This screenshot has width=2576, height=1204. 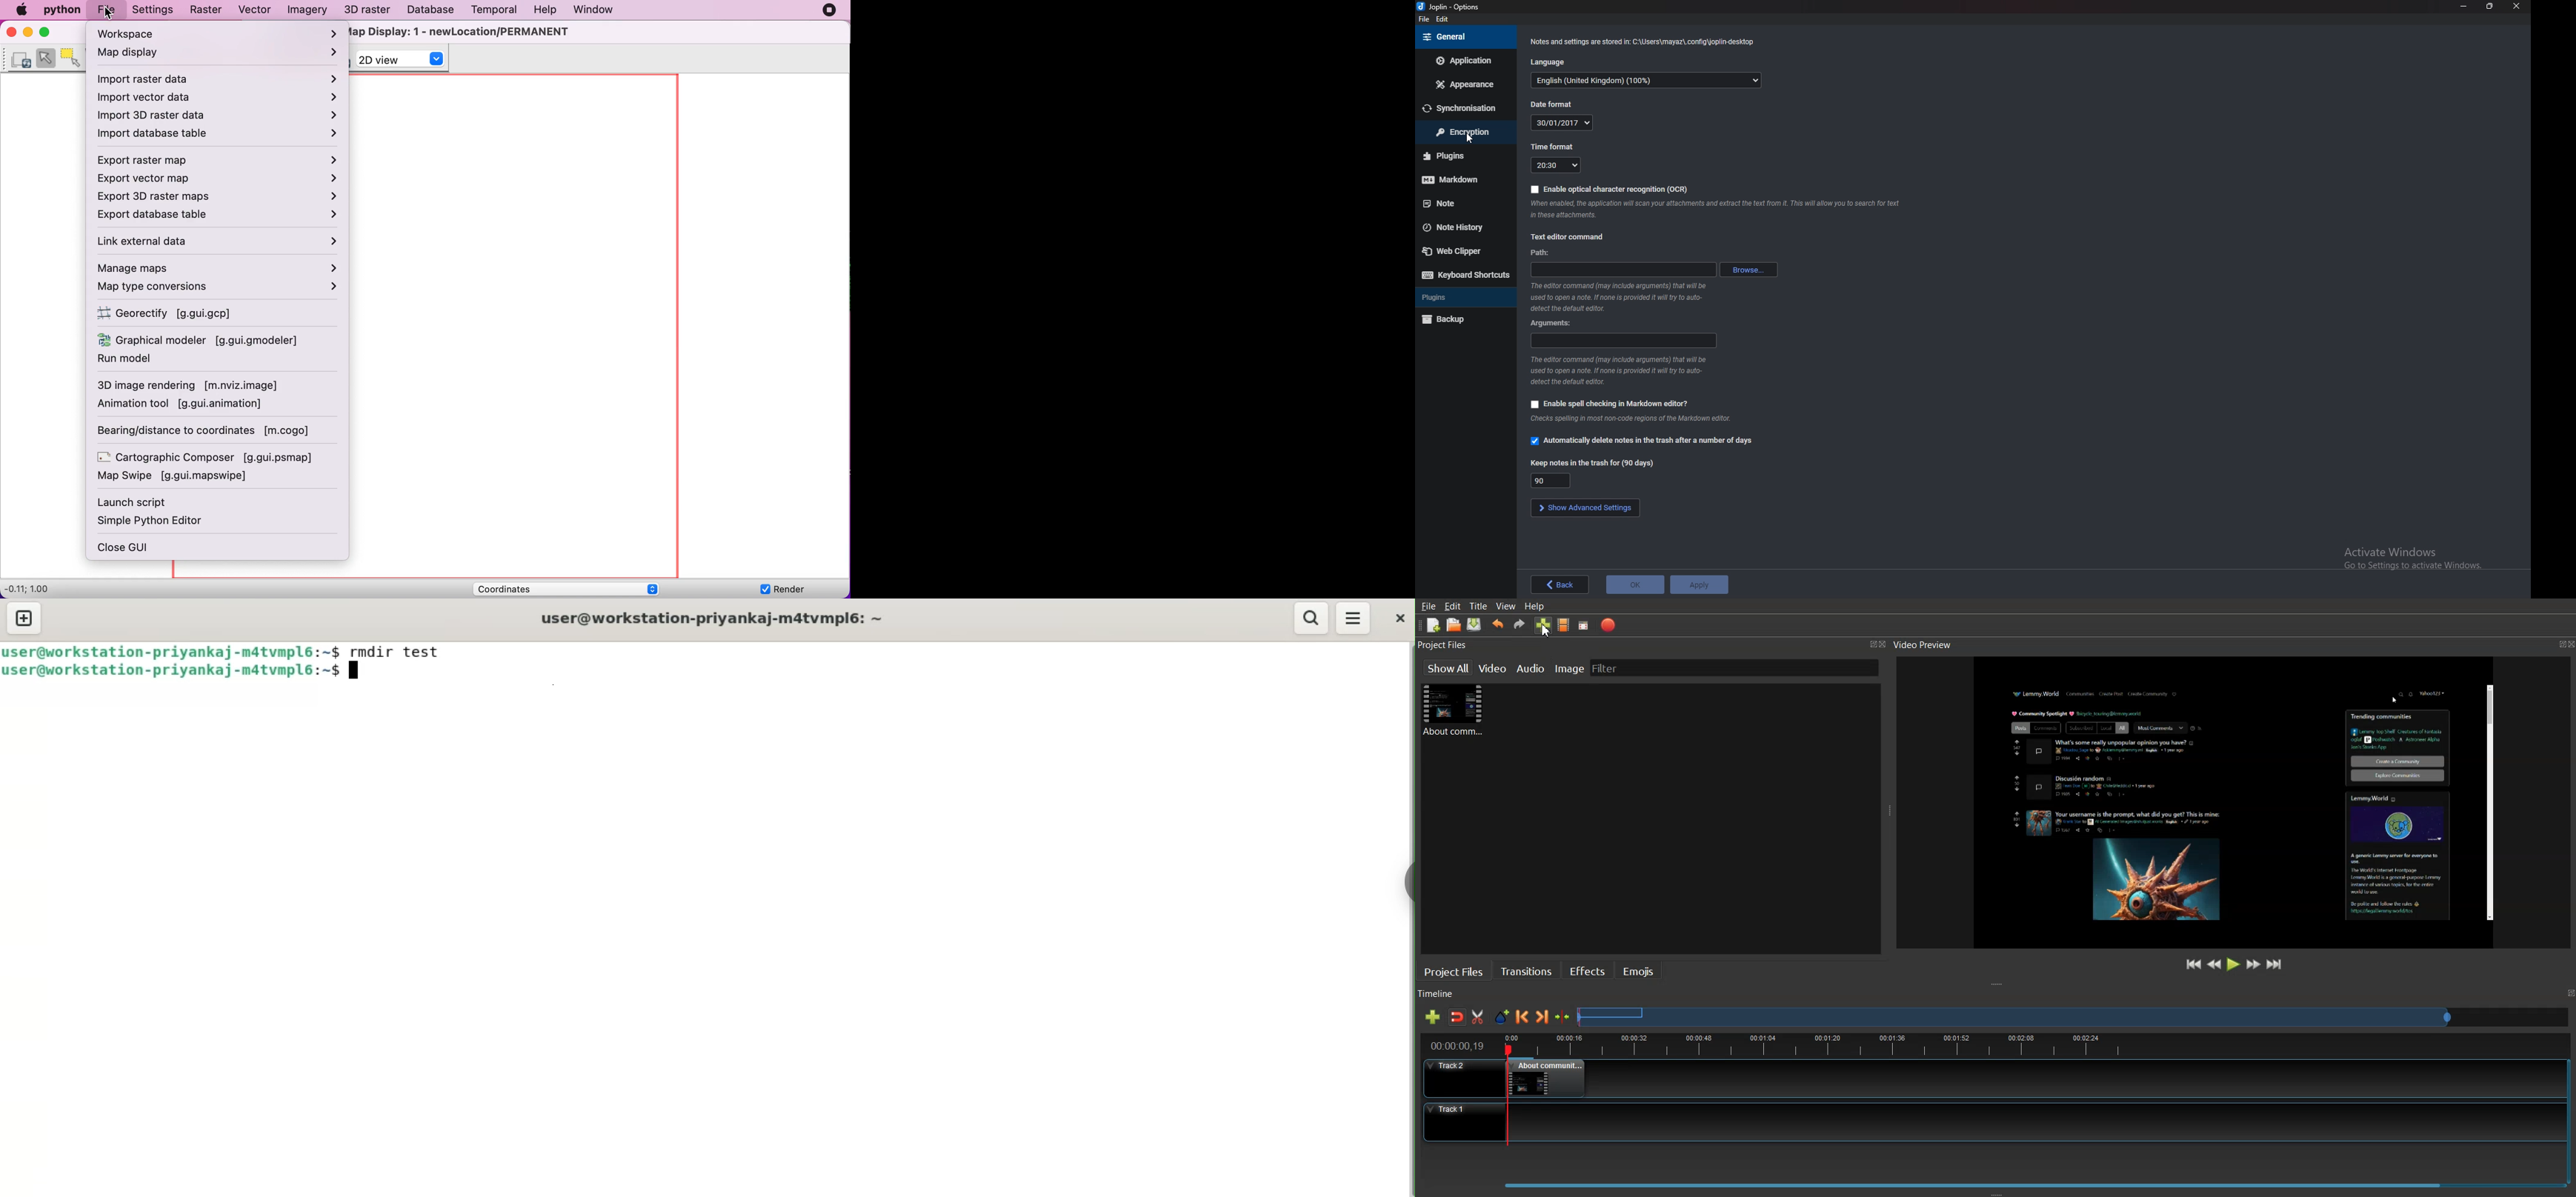 What do you see at coordinates (2194, 964) in the screenshot?
I see `Jump to Start` at bounding box center [2194, 964].